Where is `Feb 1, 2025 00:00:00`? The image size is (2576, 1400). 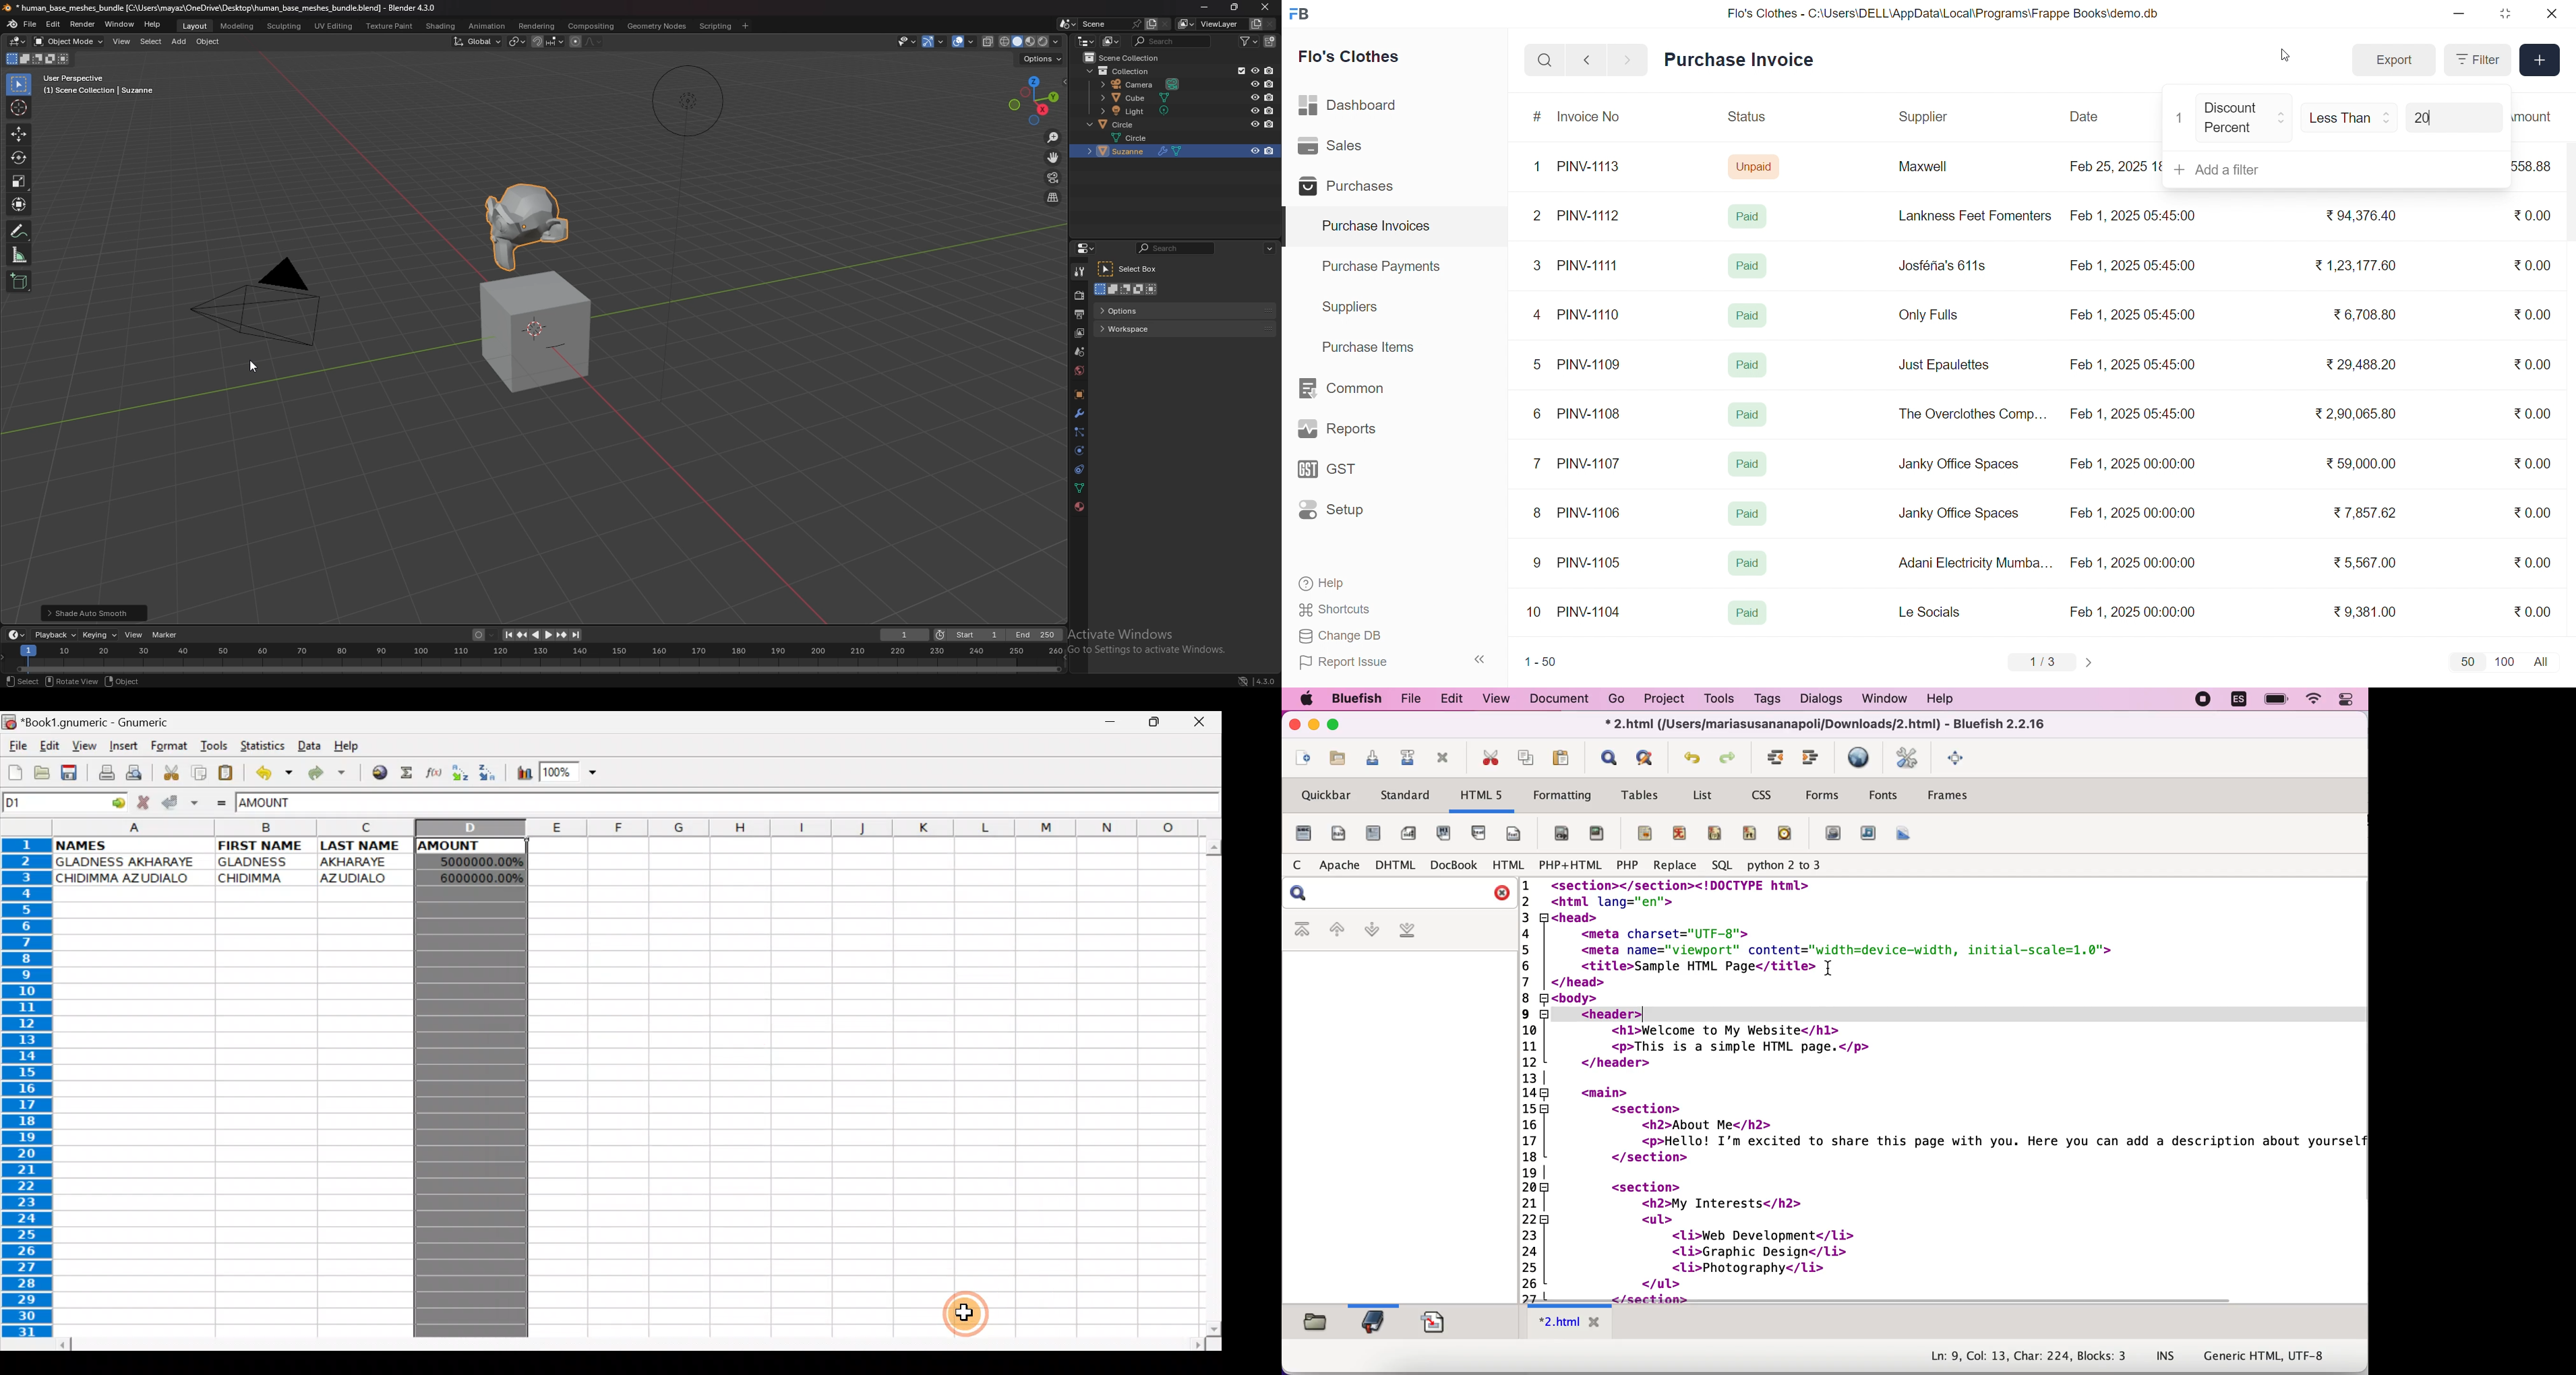
Feb 1, 2025 00:00:00 is located at coordinates (2130, 511).